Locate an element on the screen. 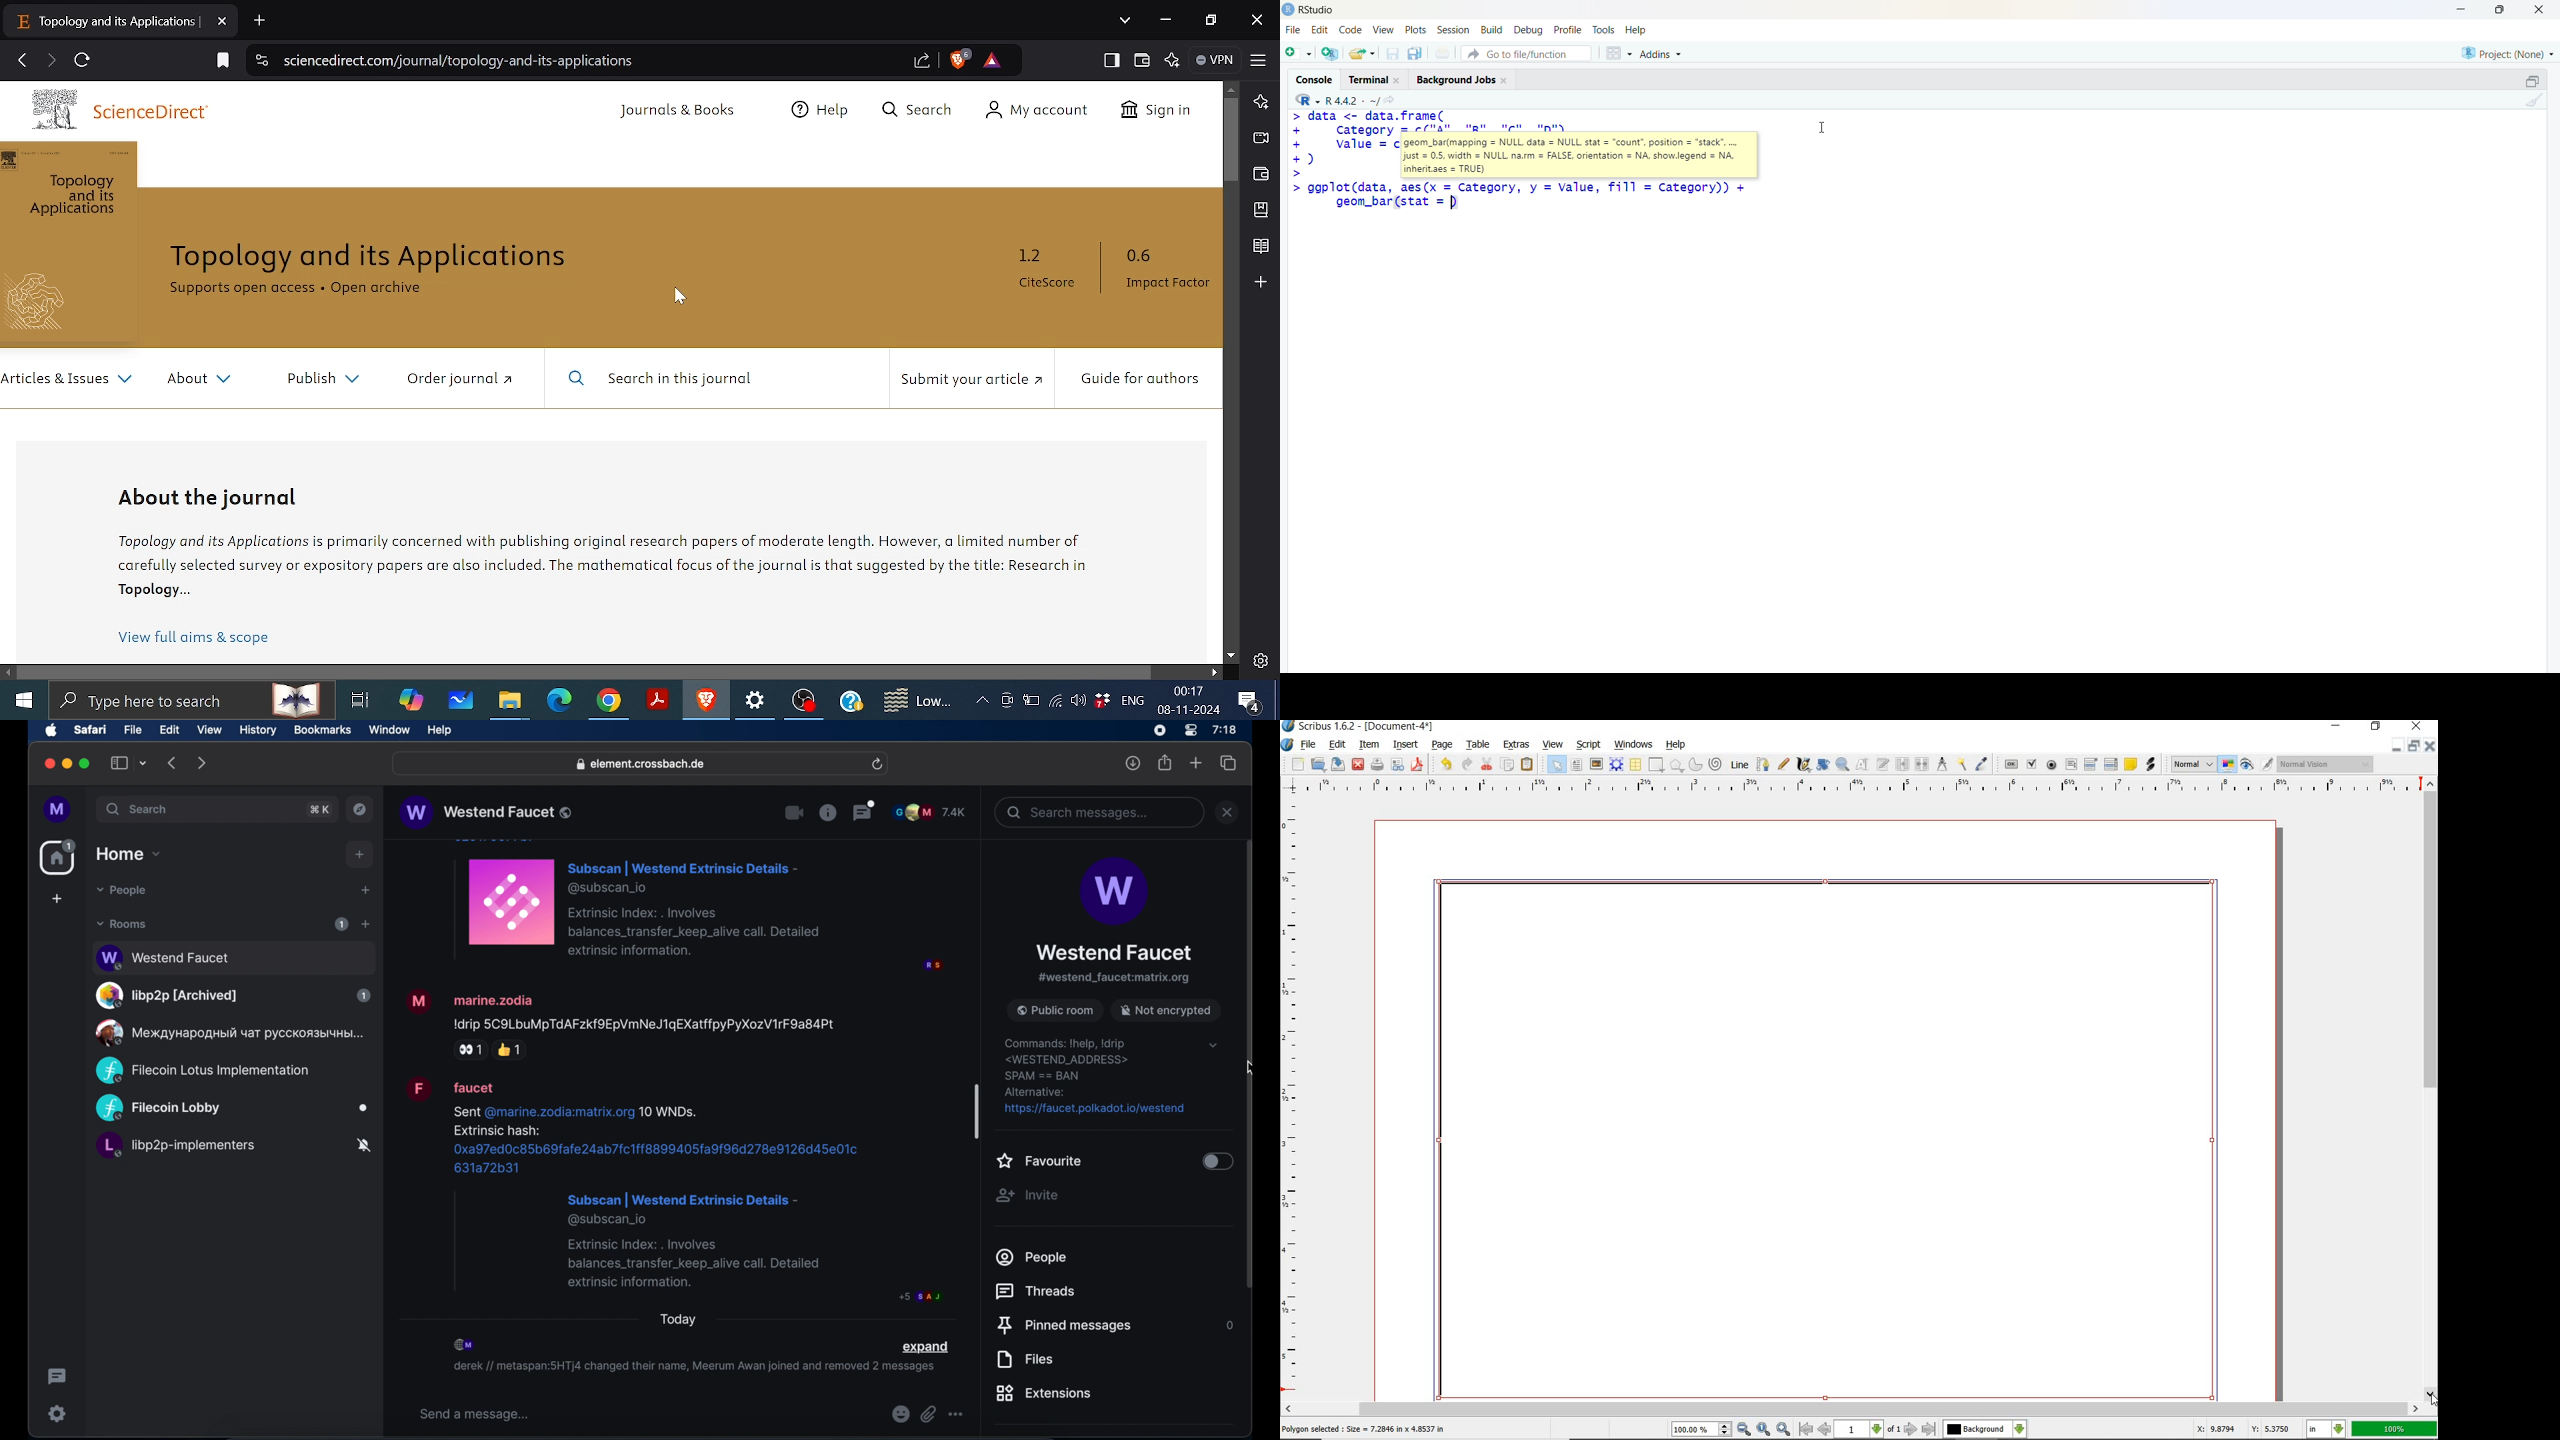 The width and height of the screenshot is (2576, 1456). open is located at coordinates (1319, 765).